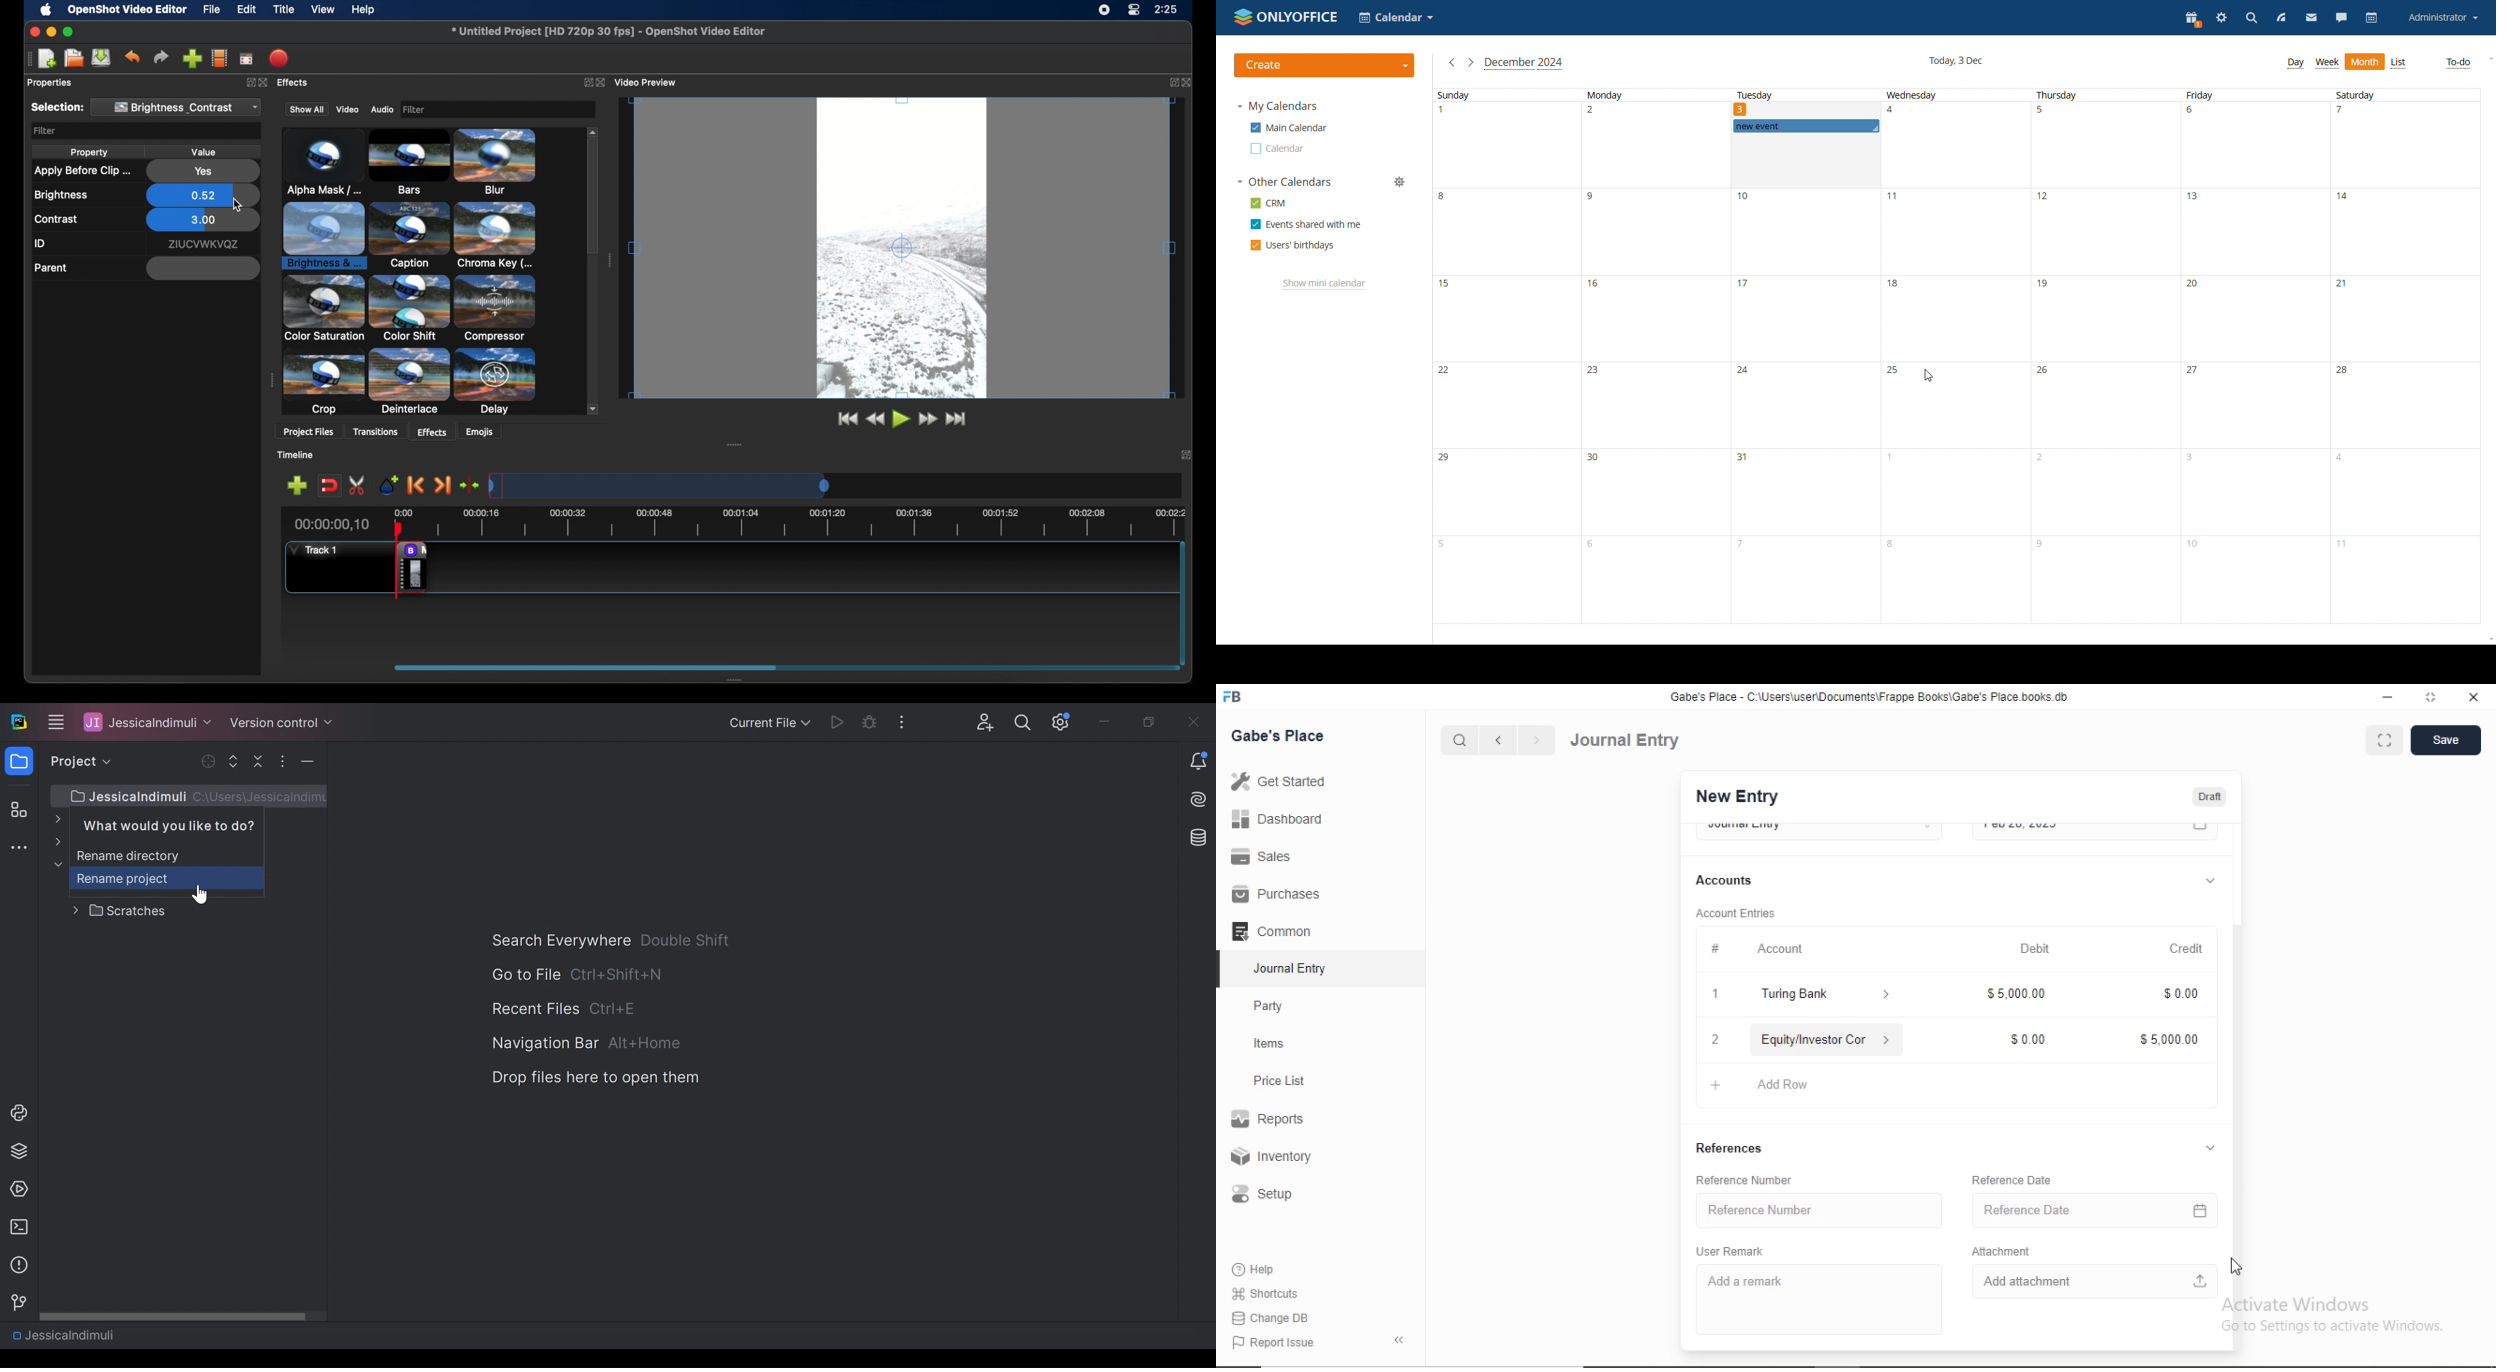 The height and width of the screenshot is (1372, 2520). I want to click on Add attachment, so click(2027, 1281).